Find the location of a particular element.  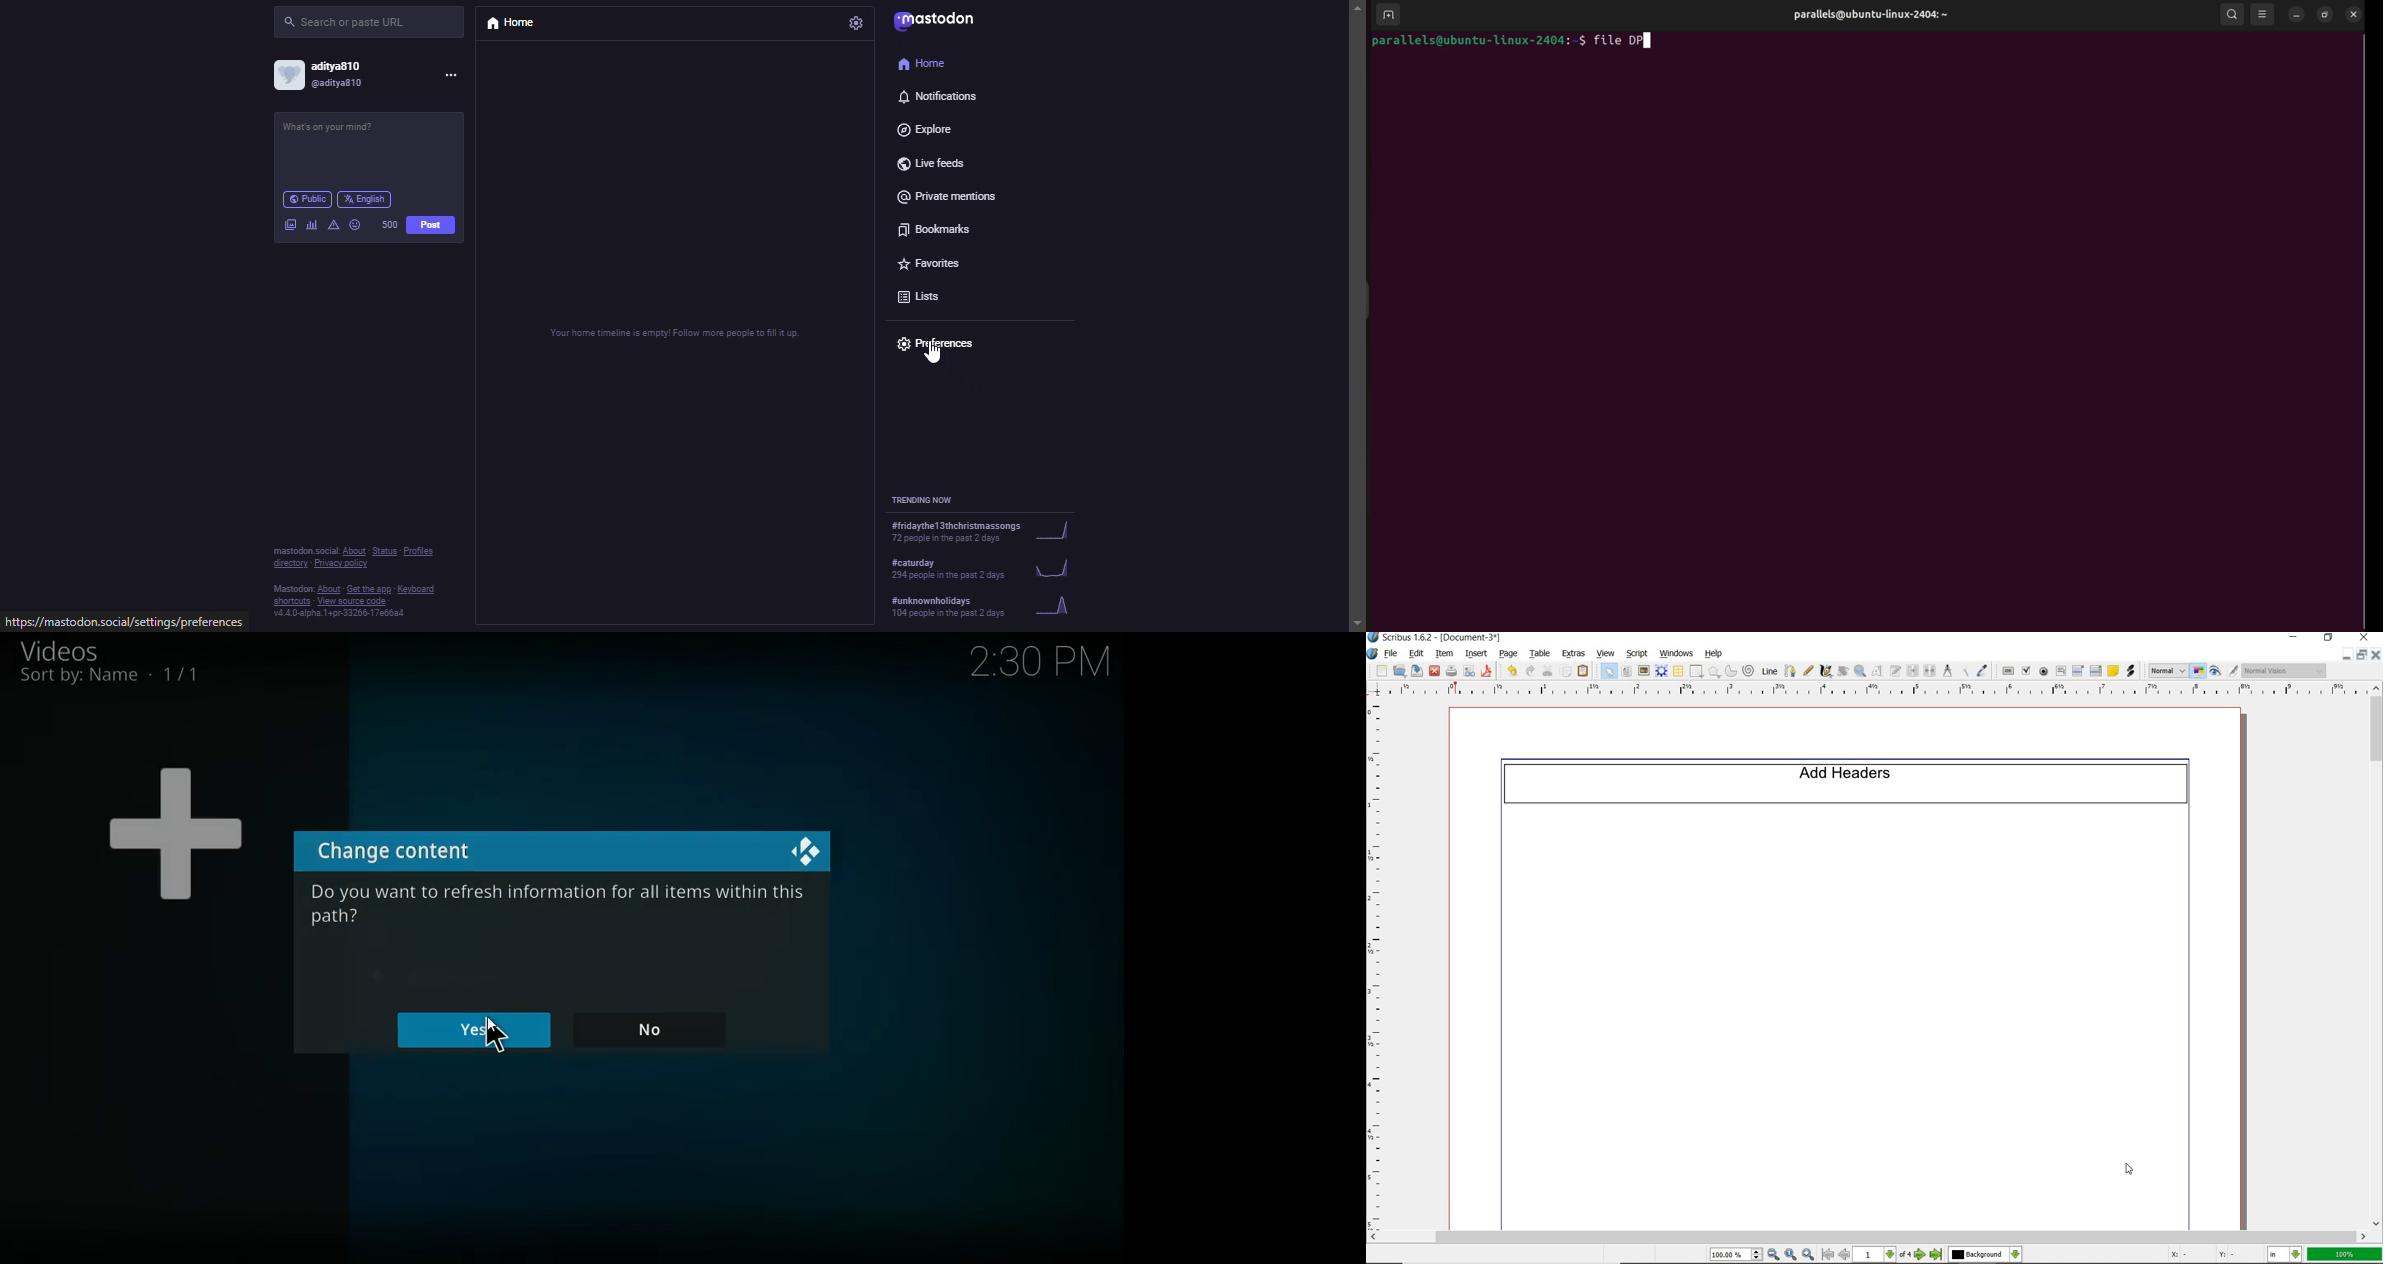

zoom to 100% is located at coordinates (1792, 1255).